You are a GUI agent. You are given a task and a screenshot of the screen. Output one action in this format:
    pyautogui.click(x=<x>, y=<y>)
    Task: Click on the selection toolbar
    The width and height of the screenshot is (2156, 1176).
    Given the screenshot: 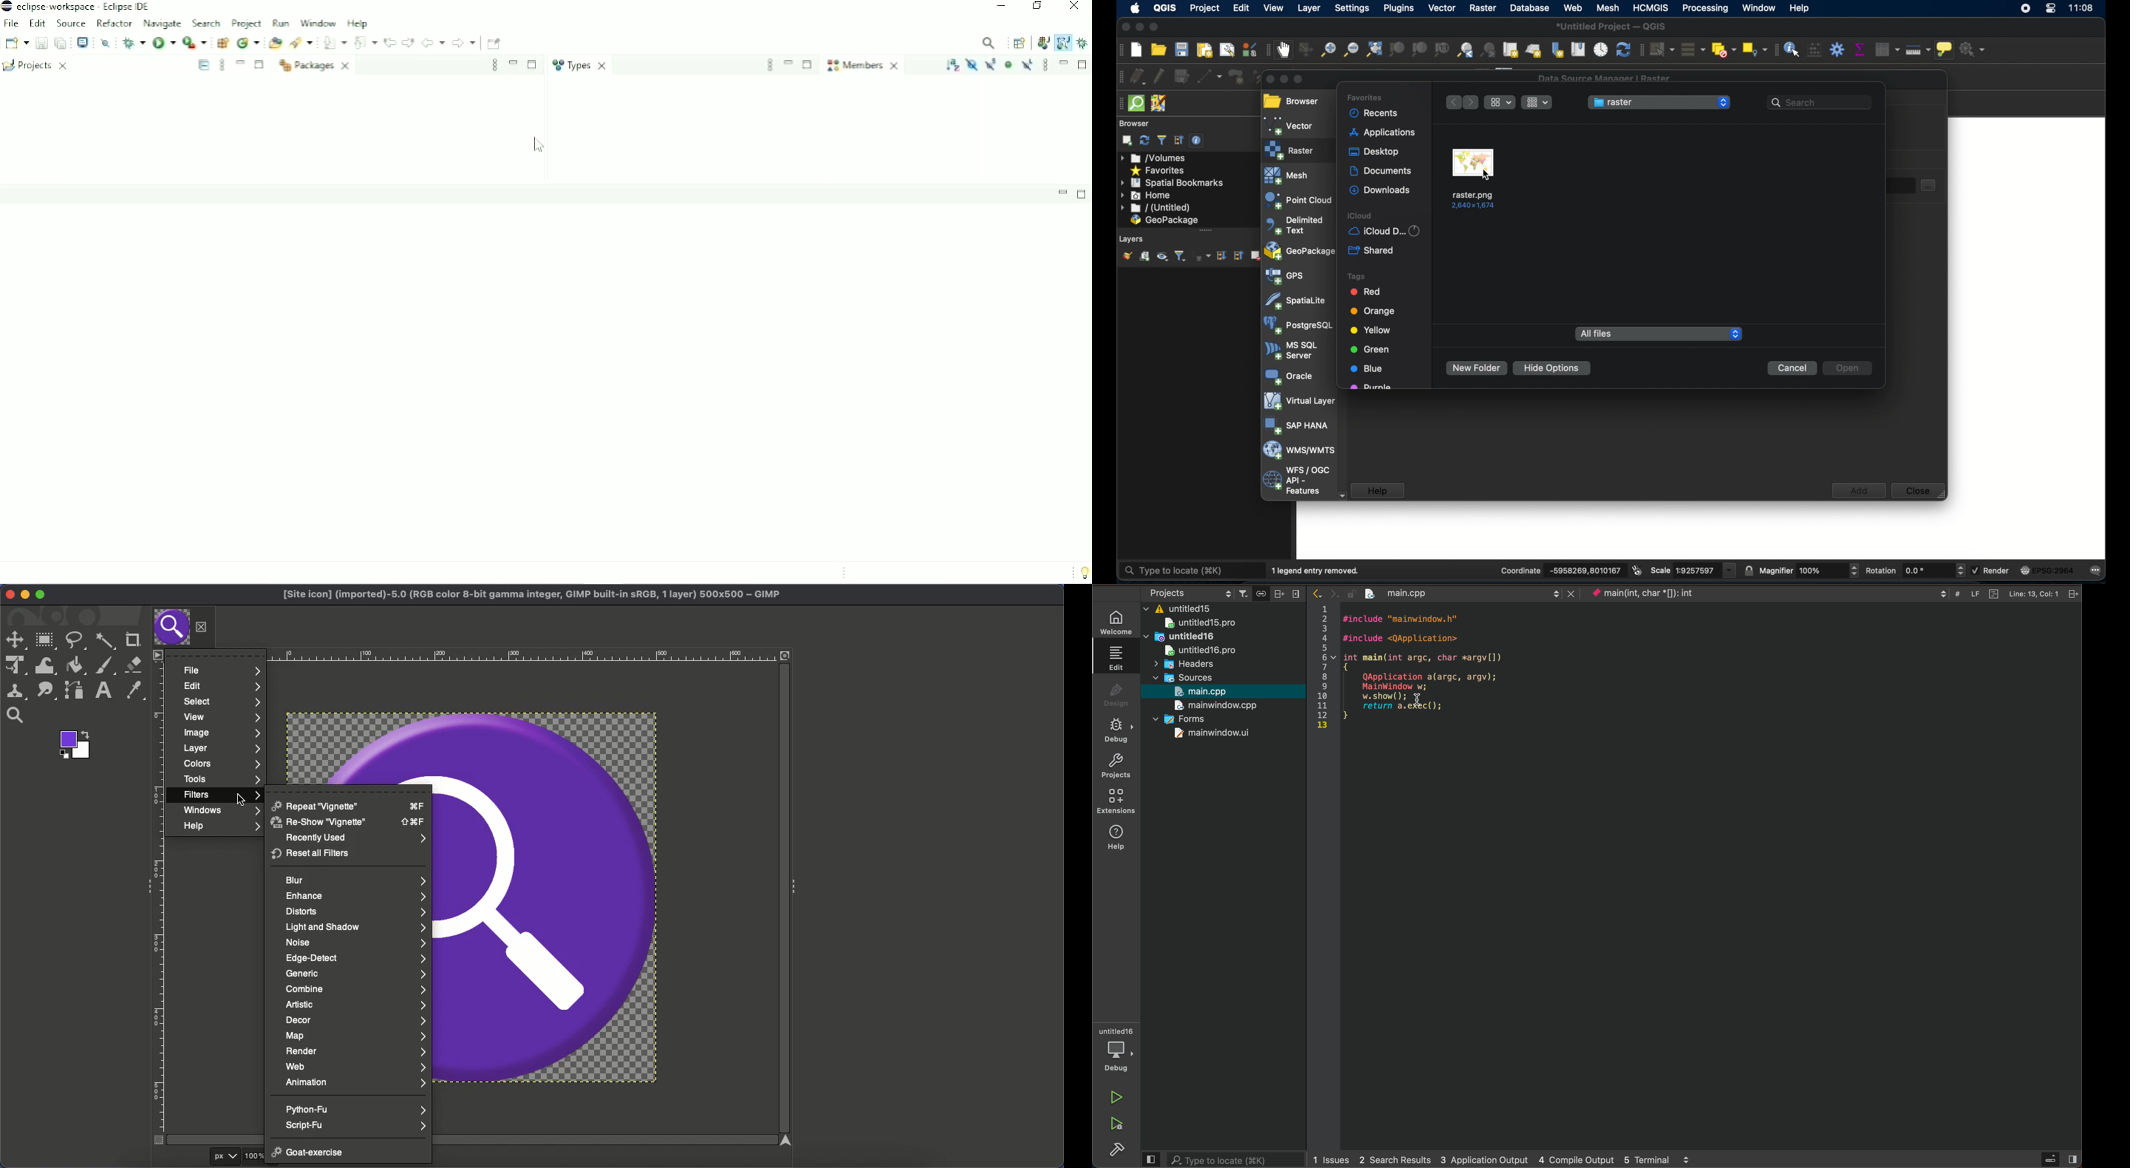 What is the action you would take?
    pyautogui.click(x=1641, y=49)
    